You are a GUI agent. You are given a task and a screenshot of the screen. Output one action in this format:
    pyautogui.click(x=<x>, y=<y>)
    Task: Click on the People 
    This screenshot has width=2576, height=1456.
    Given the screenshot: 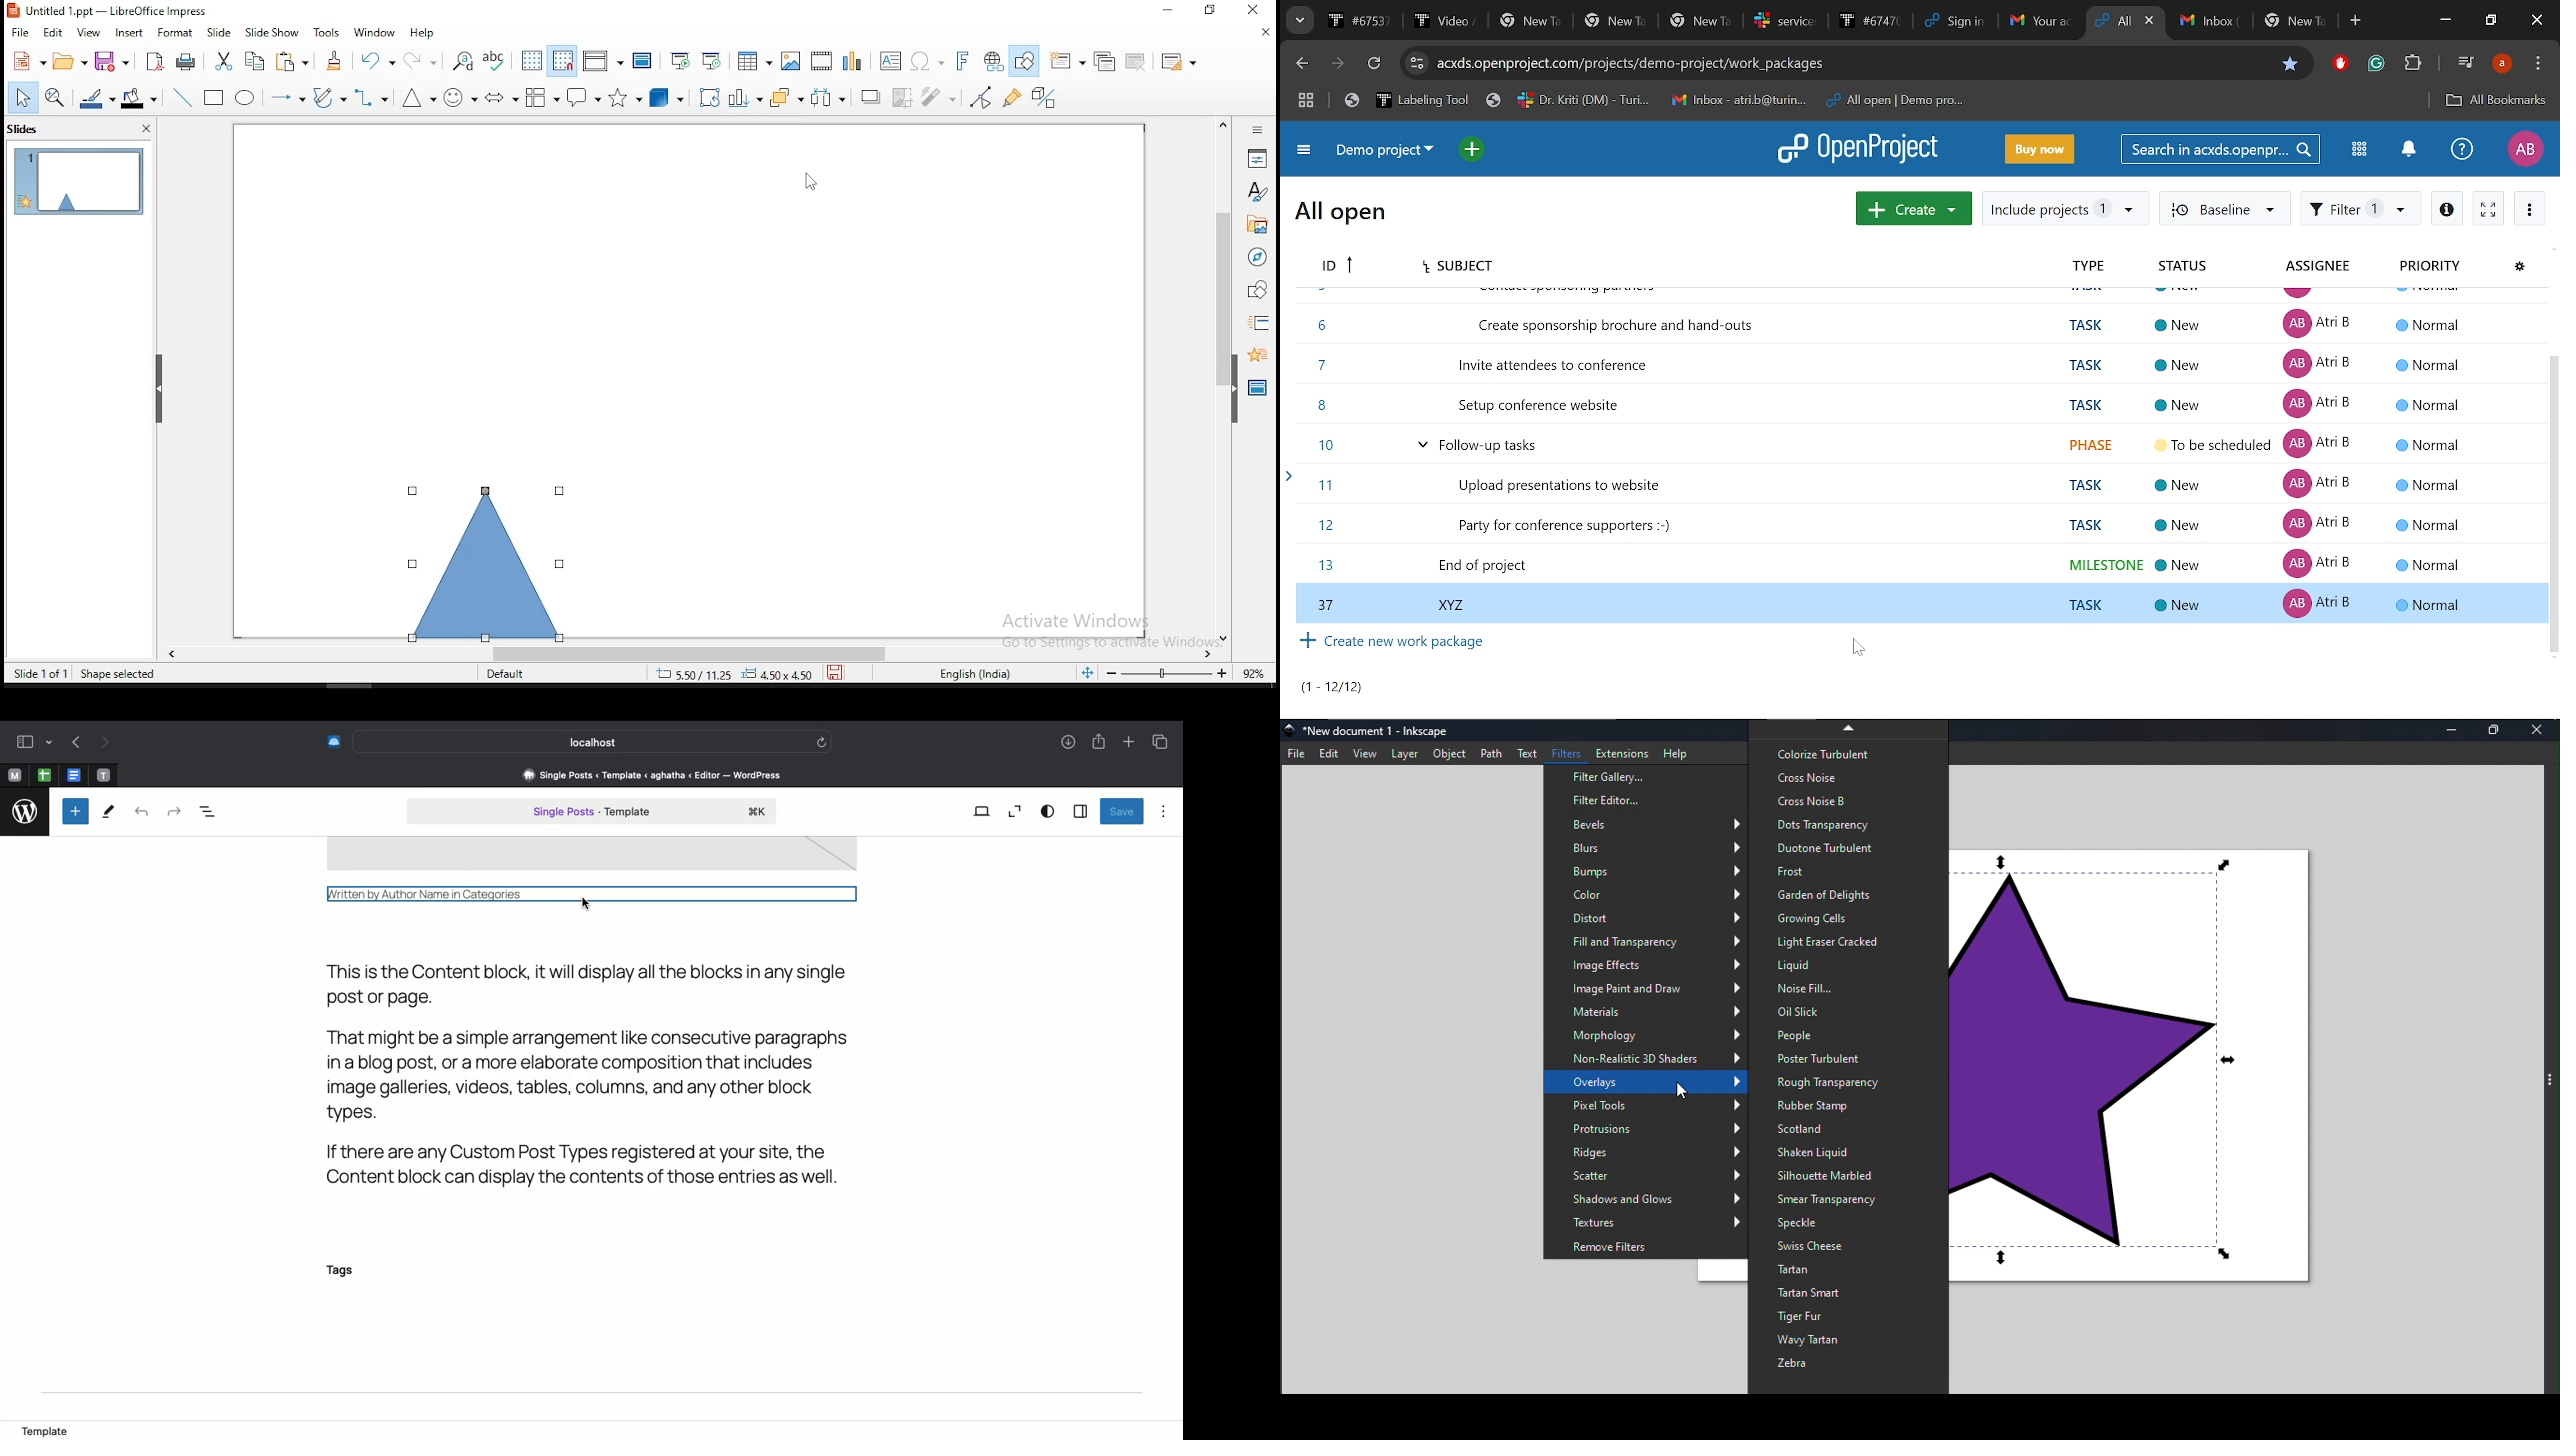 What is the action you would take?
    pyautogui.click(x=1846, y=1035)
    